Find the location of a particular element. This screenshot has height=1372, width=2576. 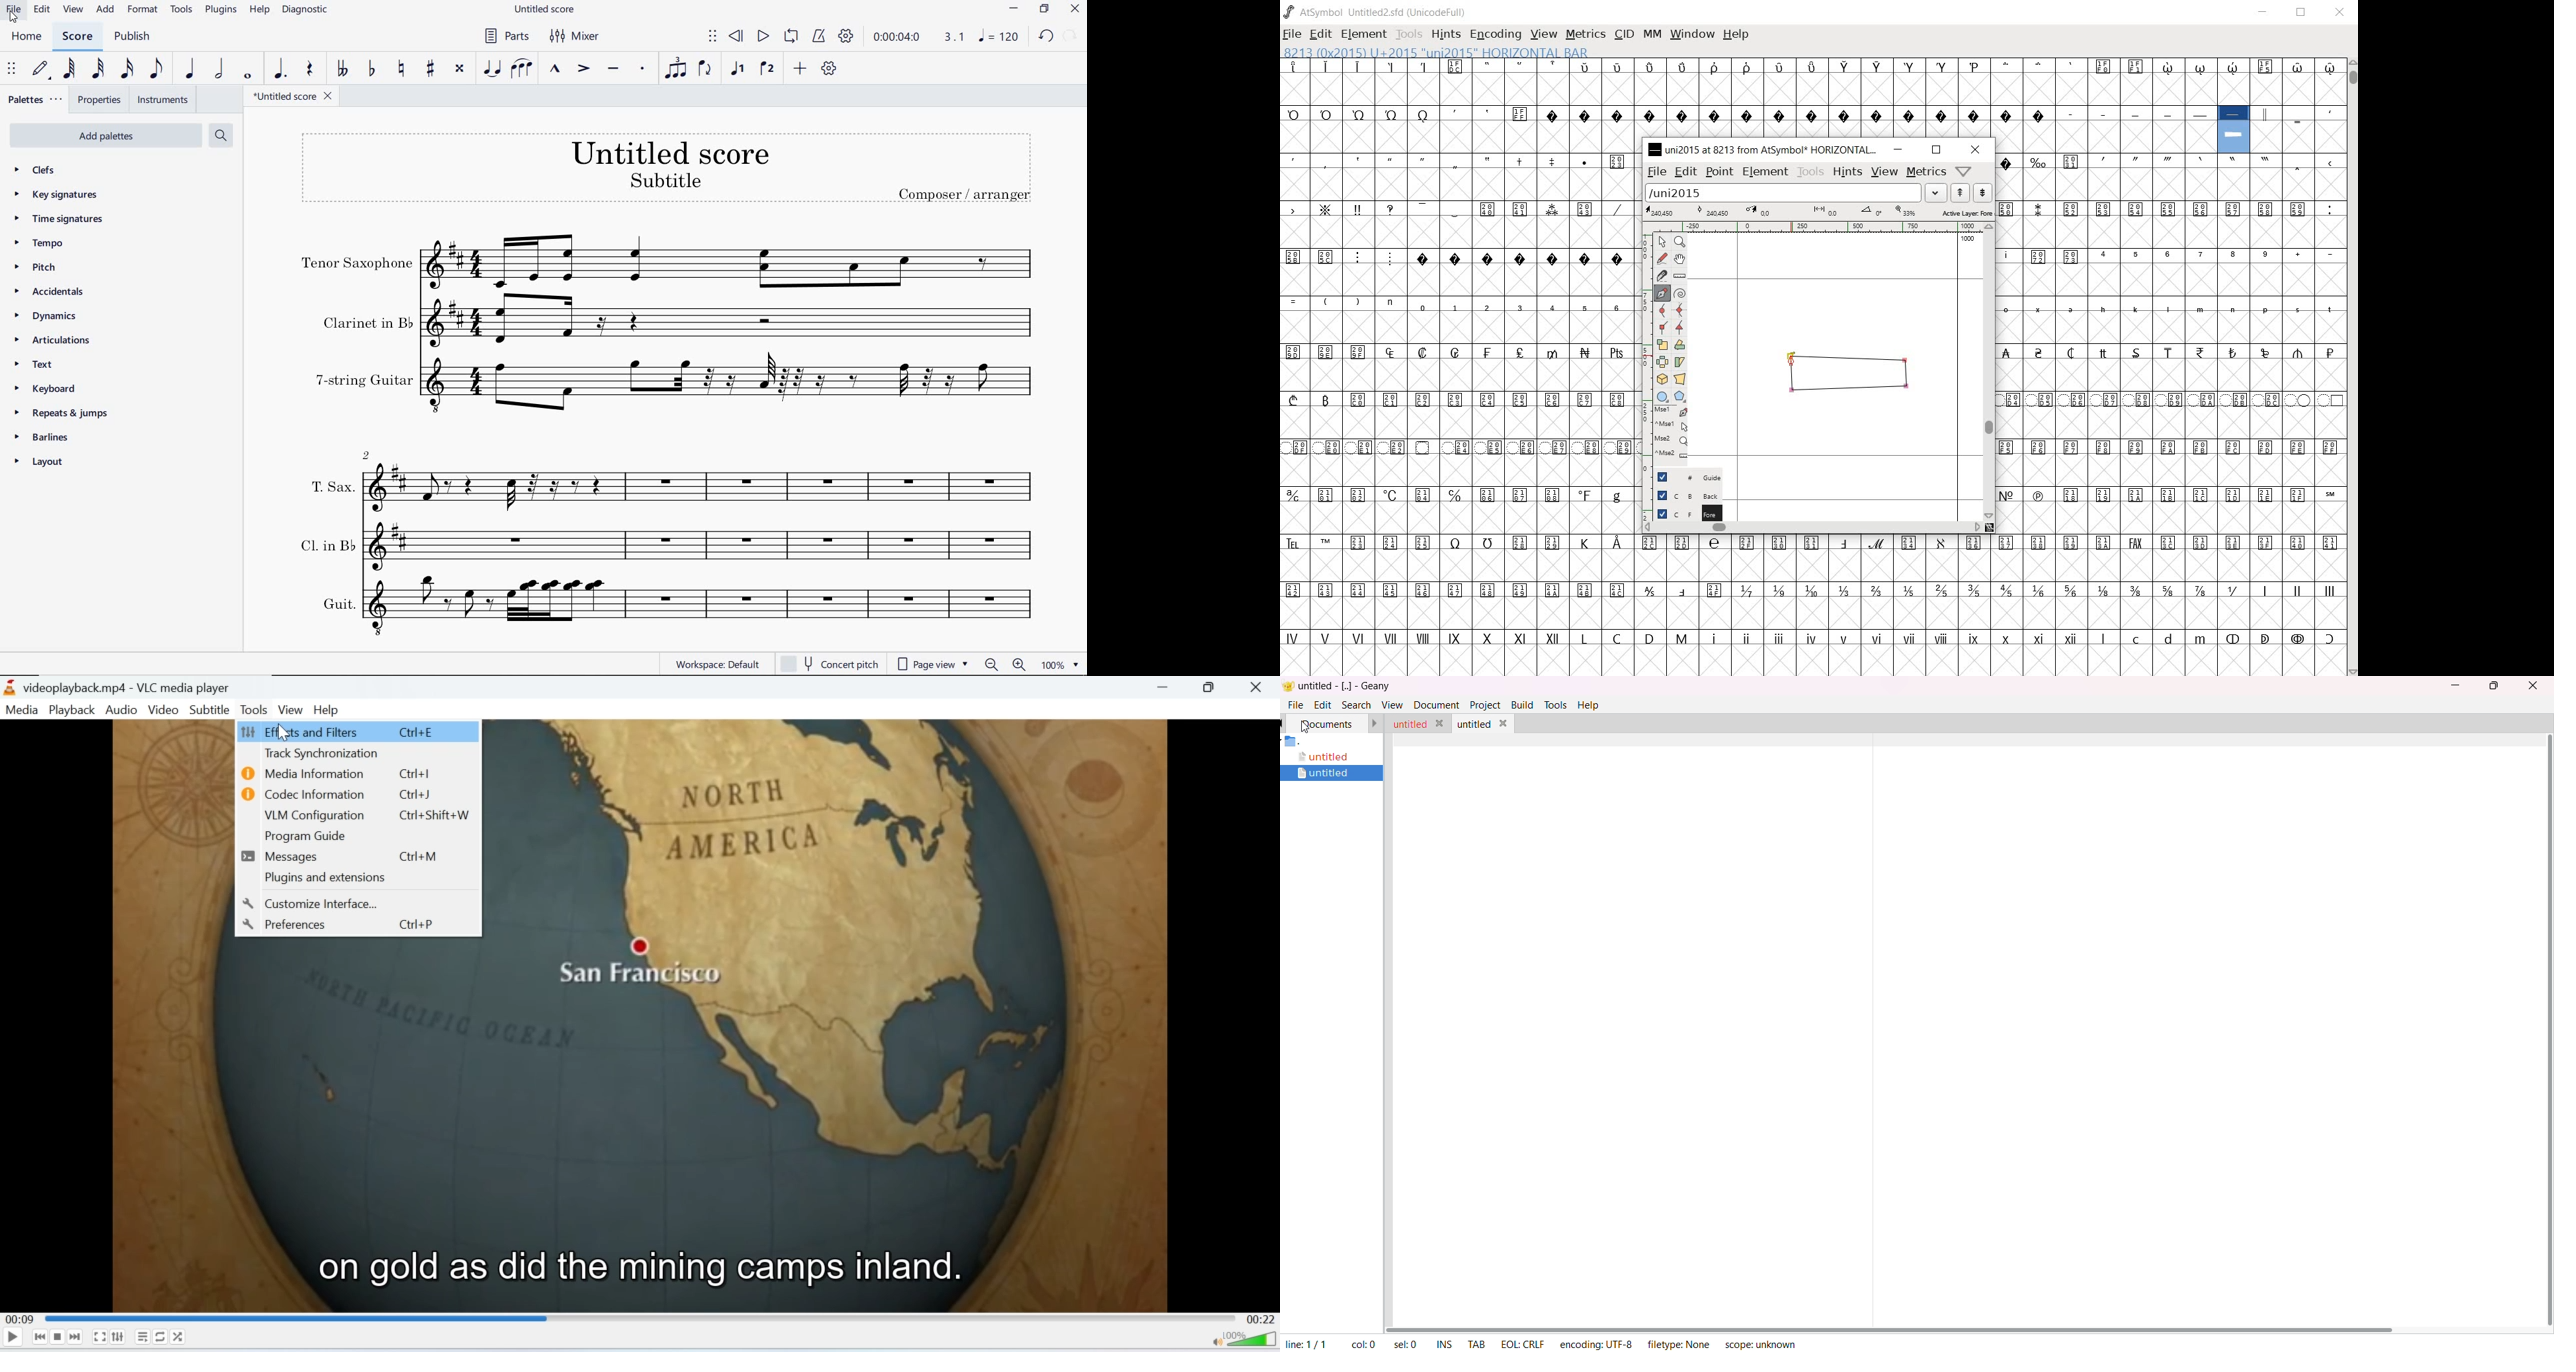

Ctrl+E is located at coordinates (419, 732).